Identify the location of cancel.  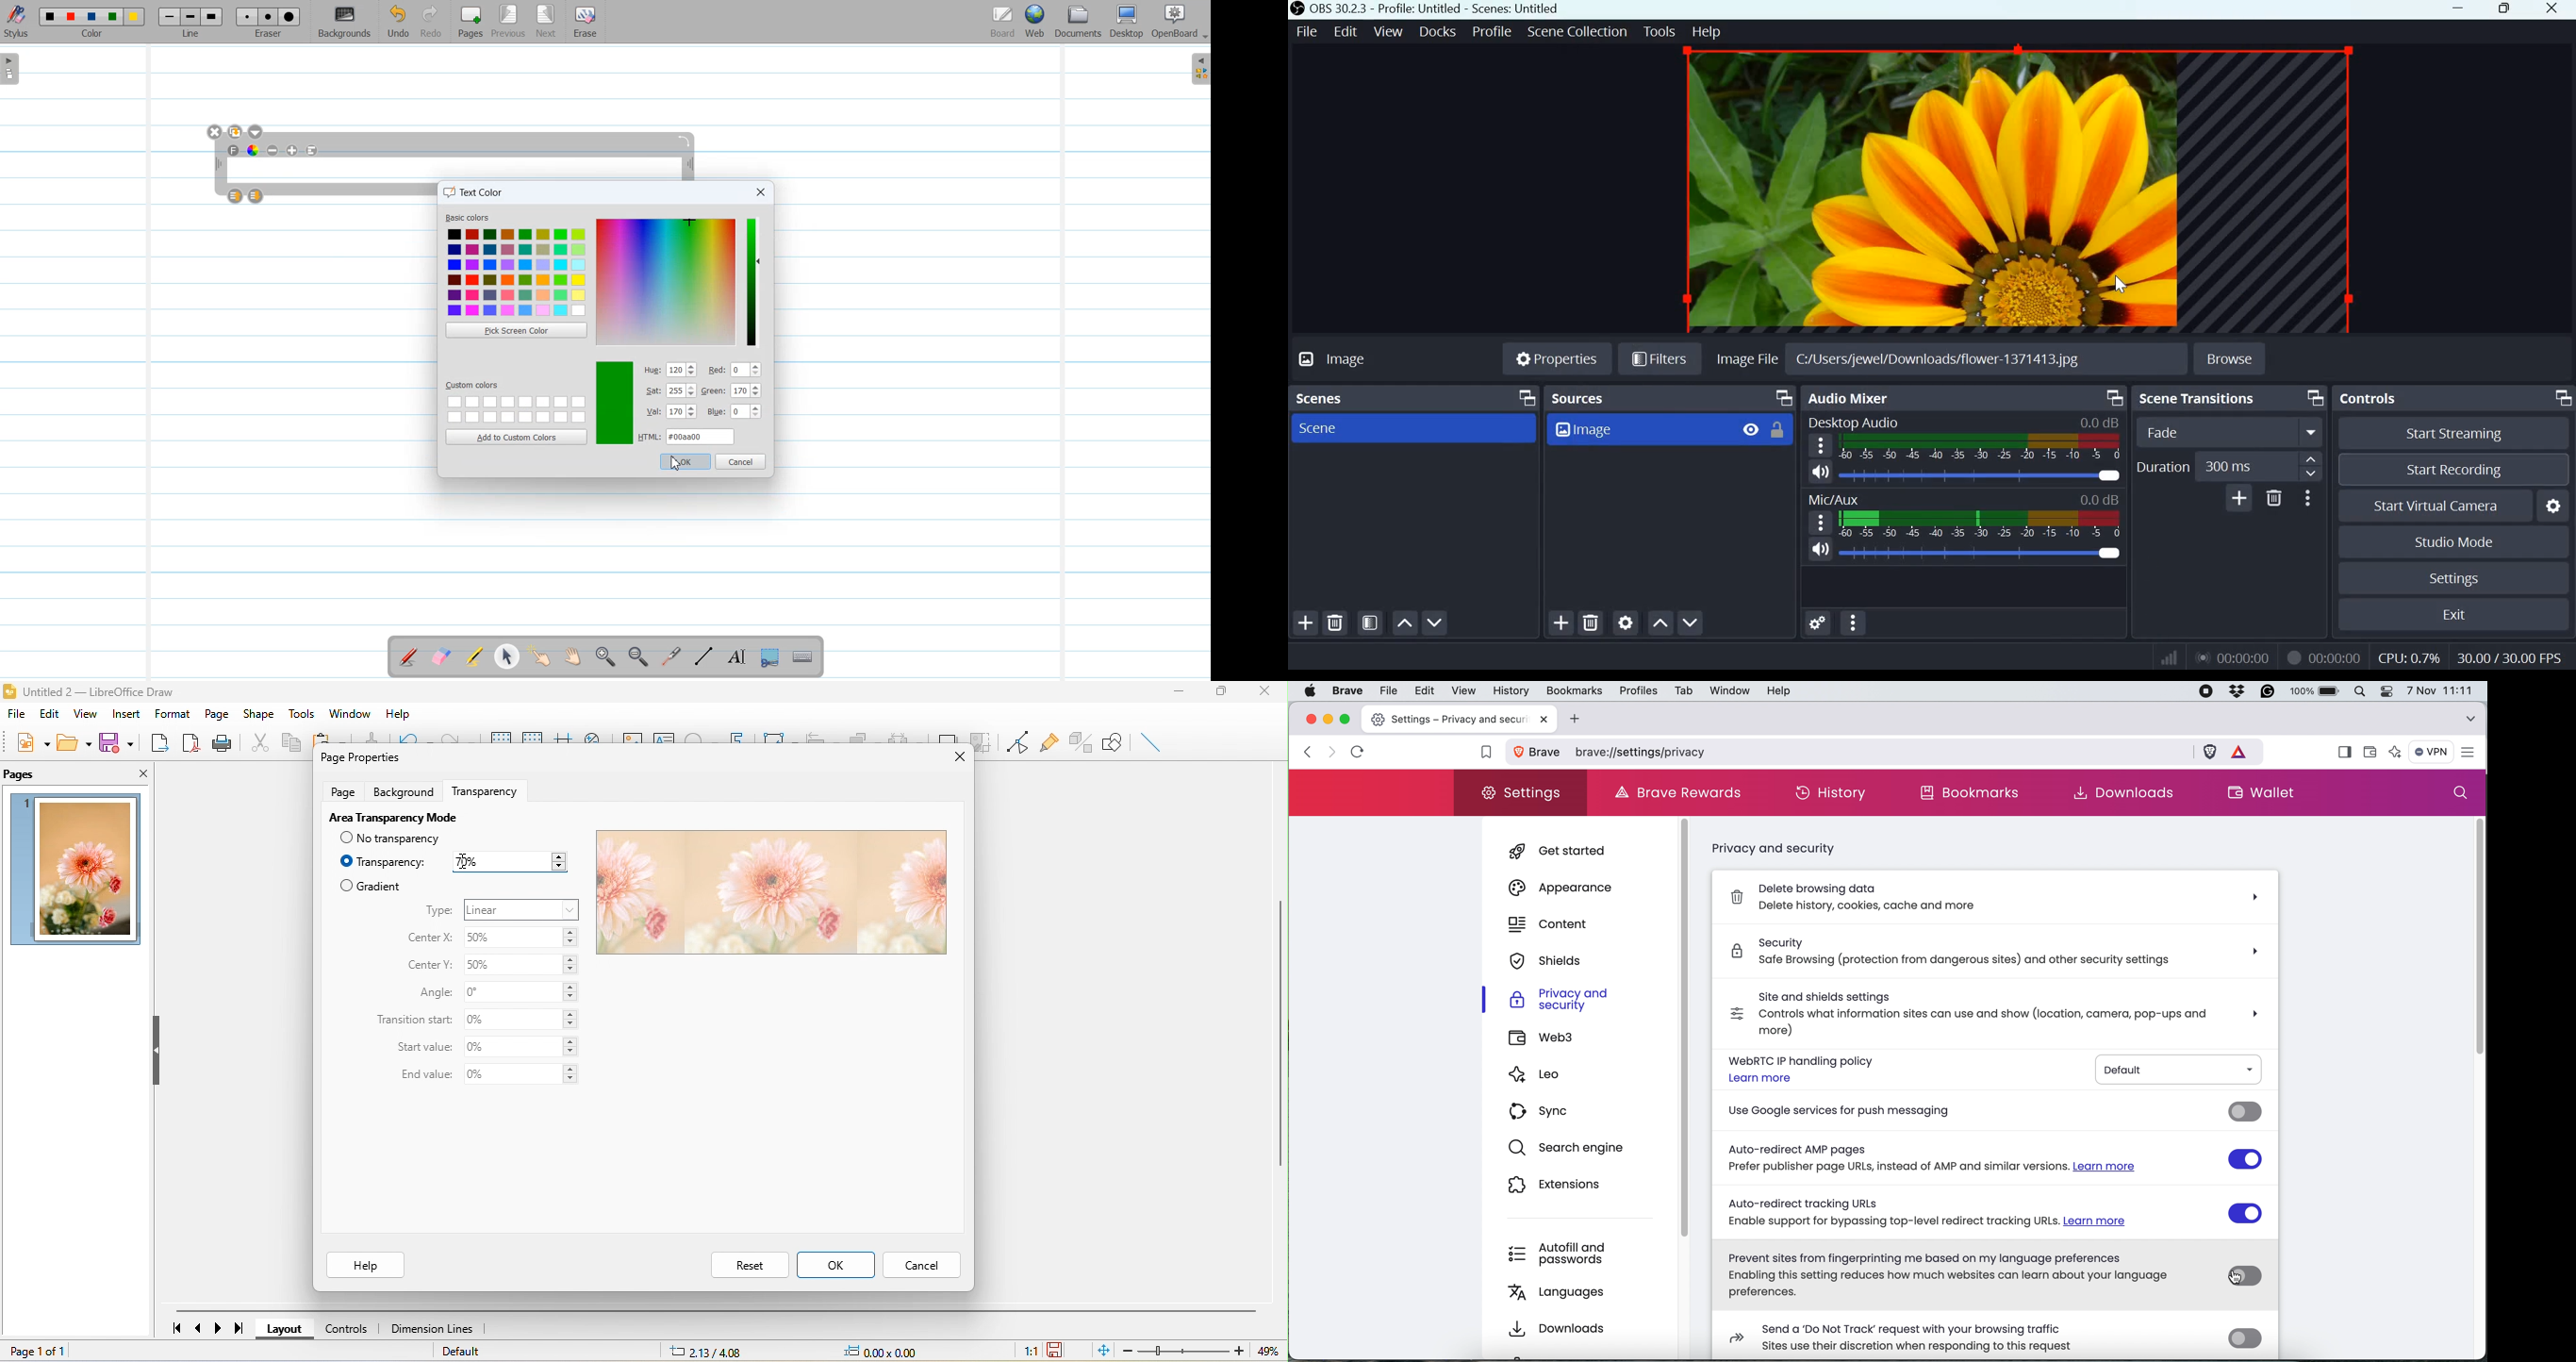
(920, 1267).